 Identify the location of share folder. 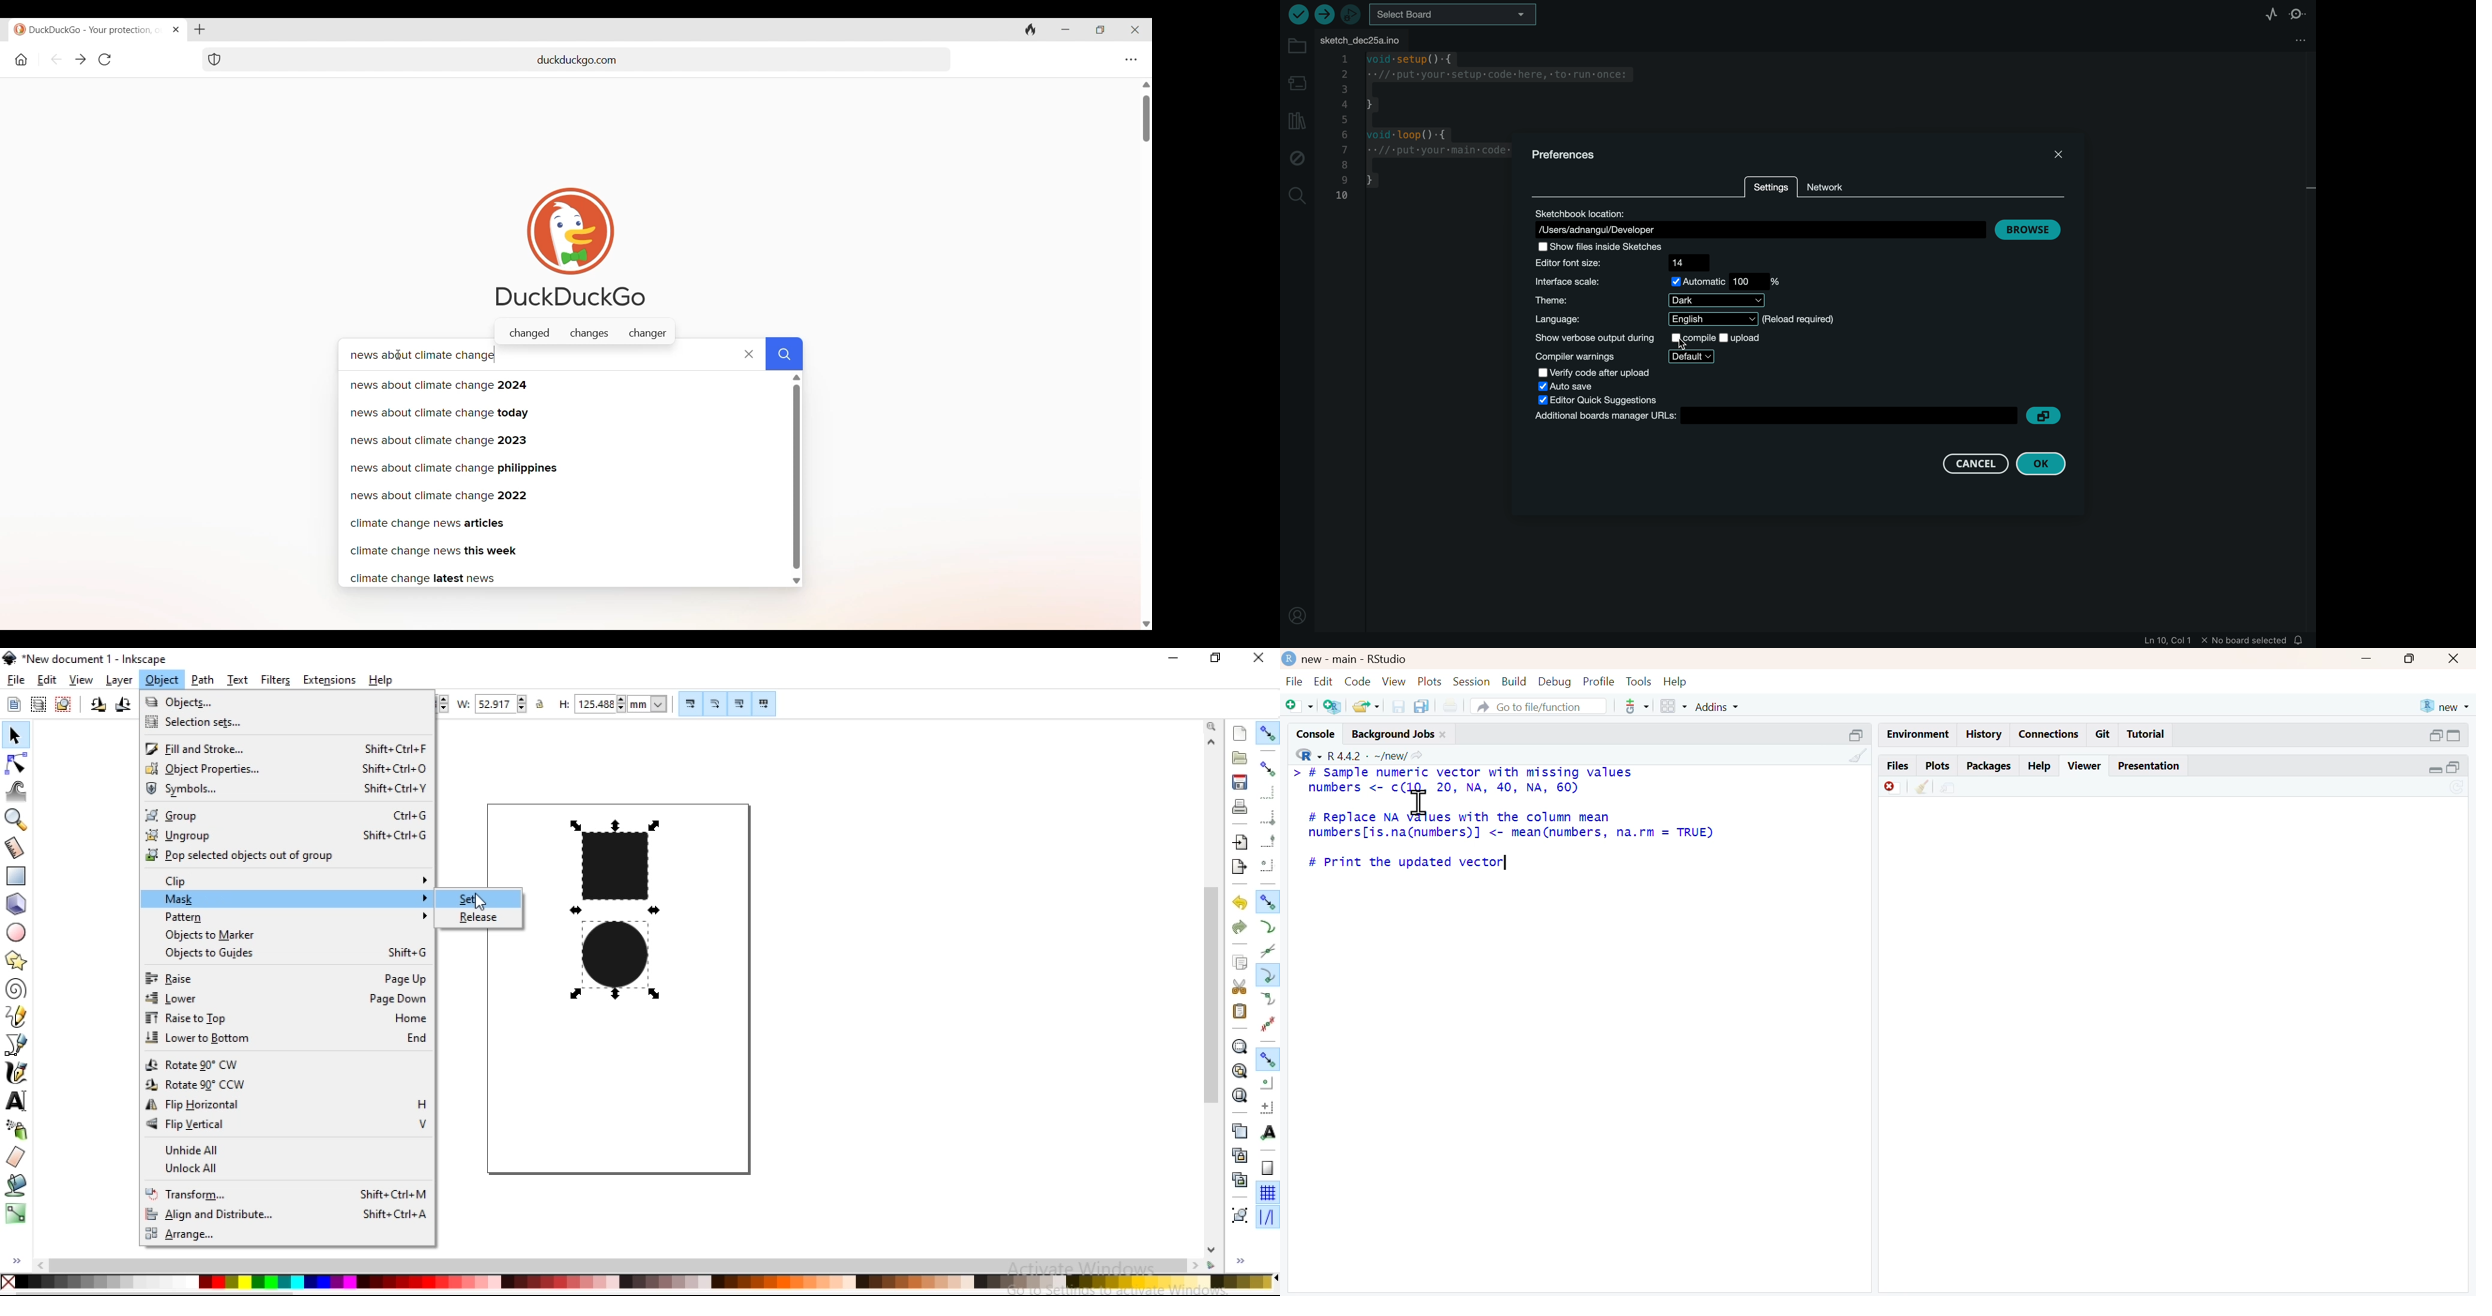
(1368, 707).